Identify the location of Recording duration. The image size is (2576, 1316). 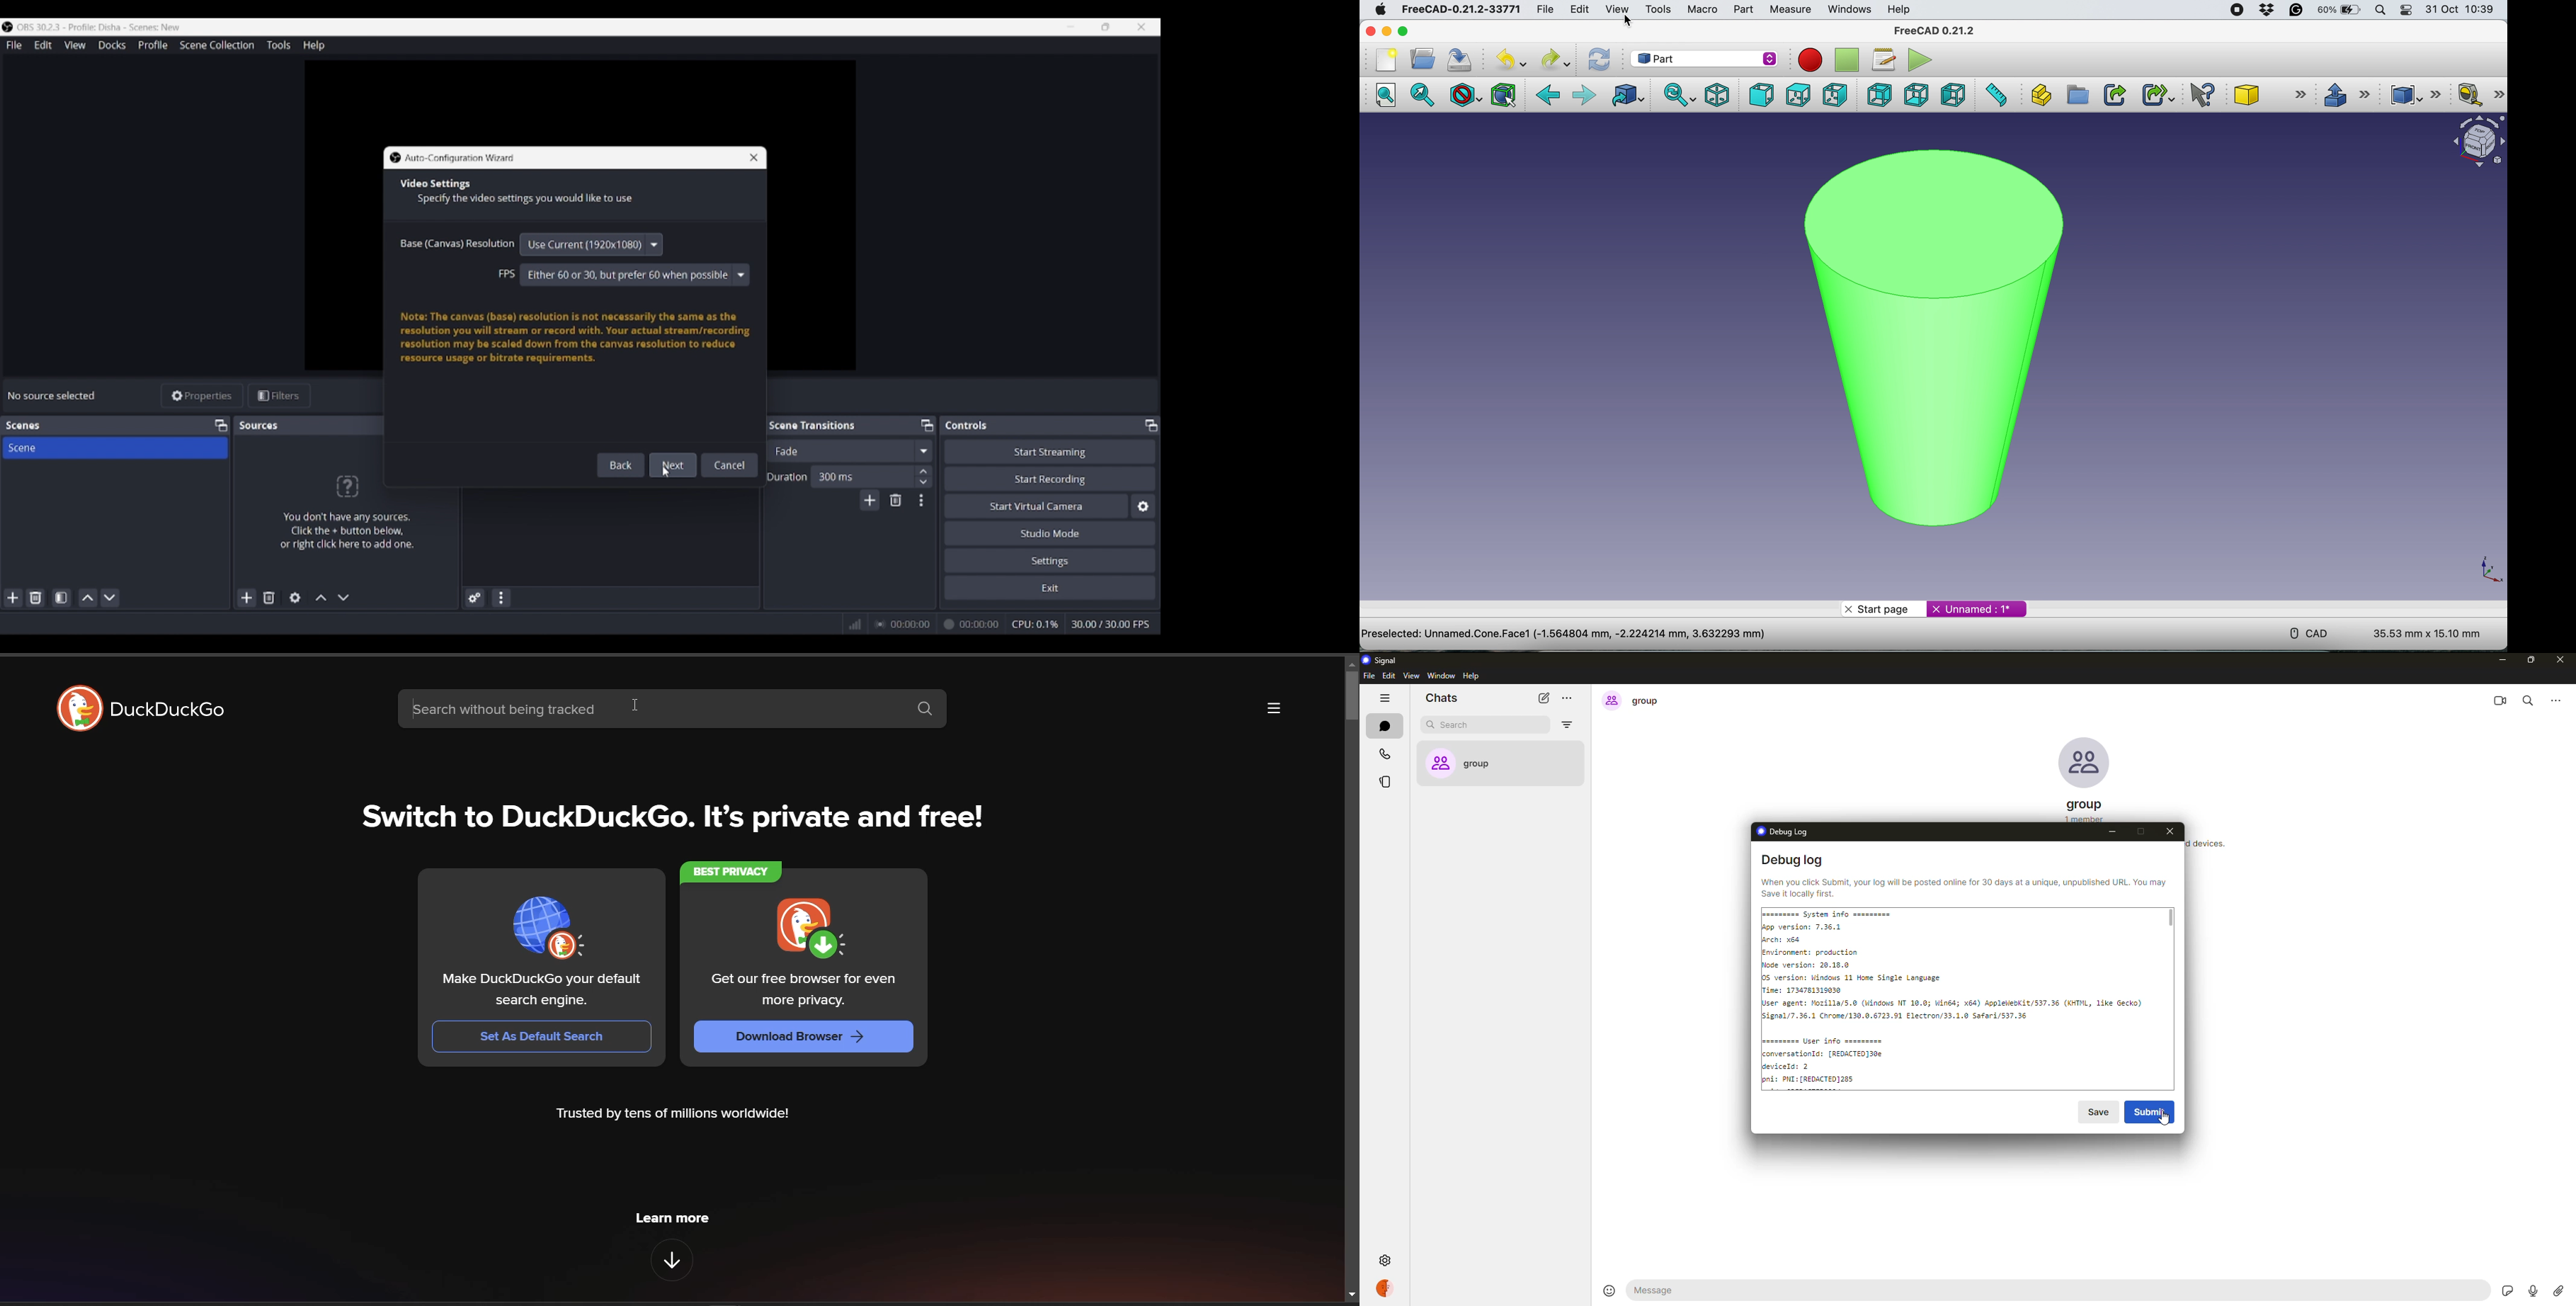
(936, 625).